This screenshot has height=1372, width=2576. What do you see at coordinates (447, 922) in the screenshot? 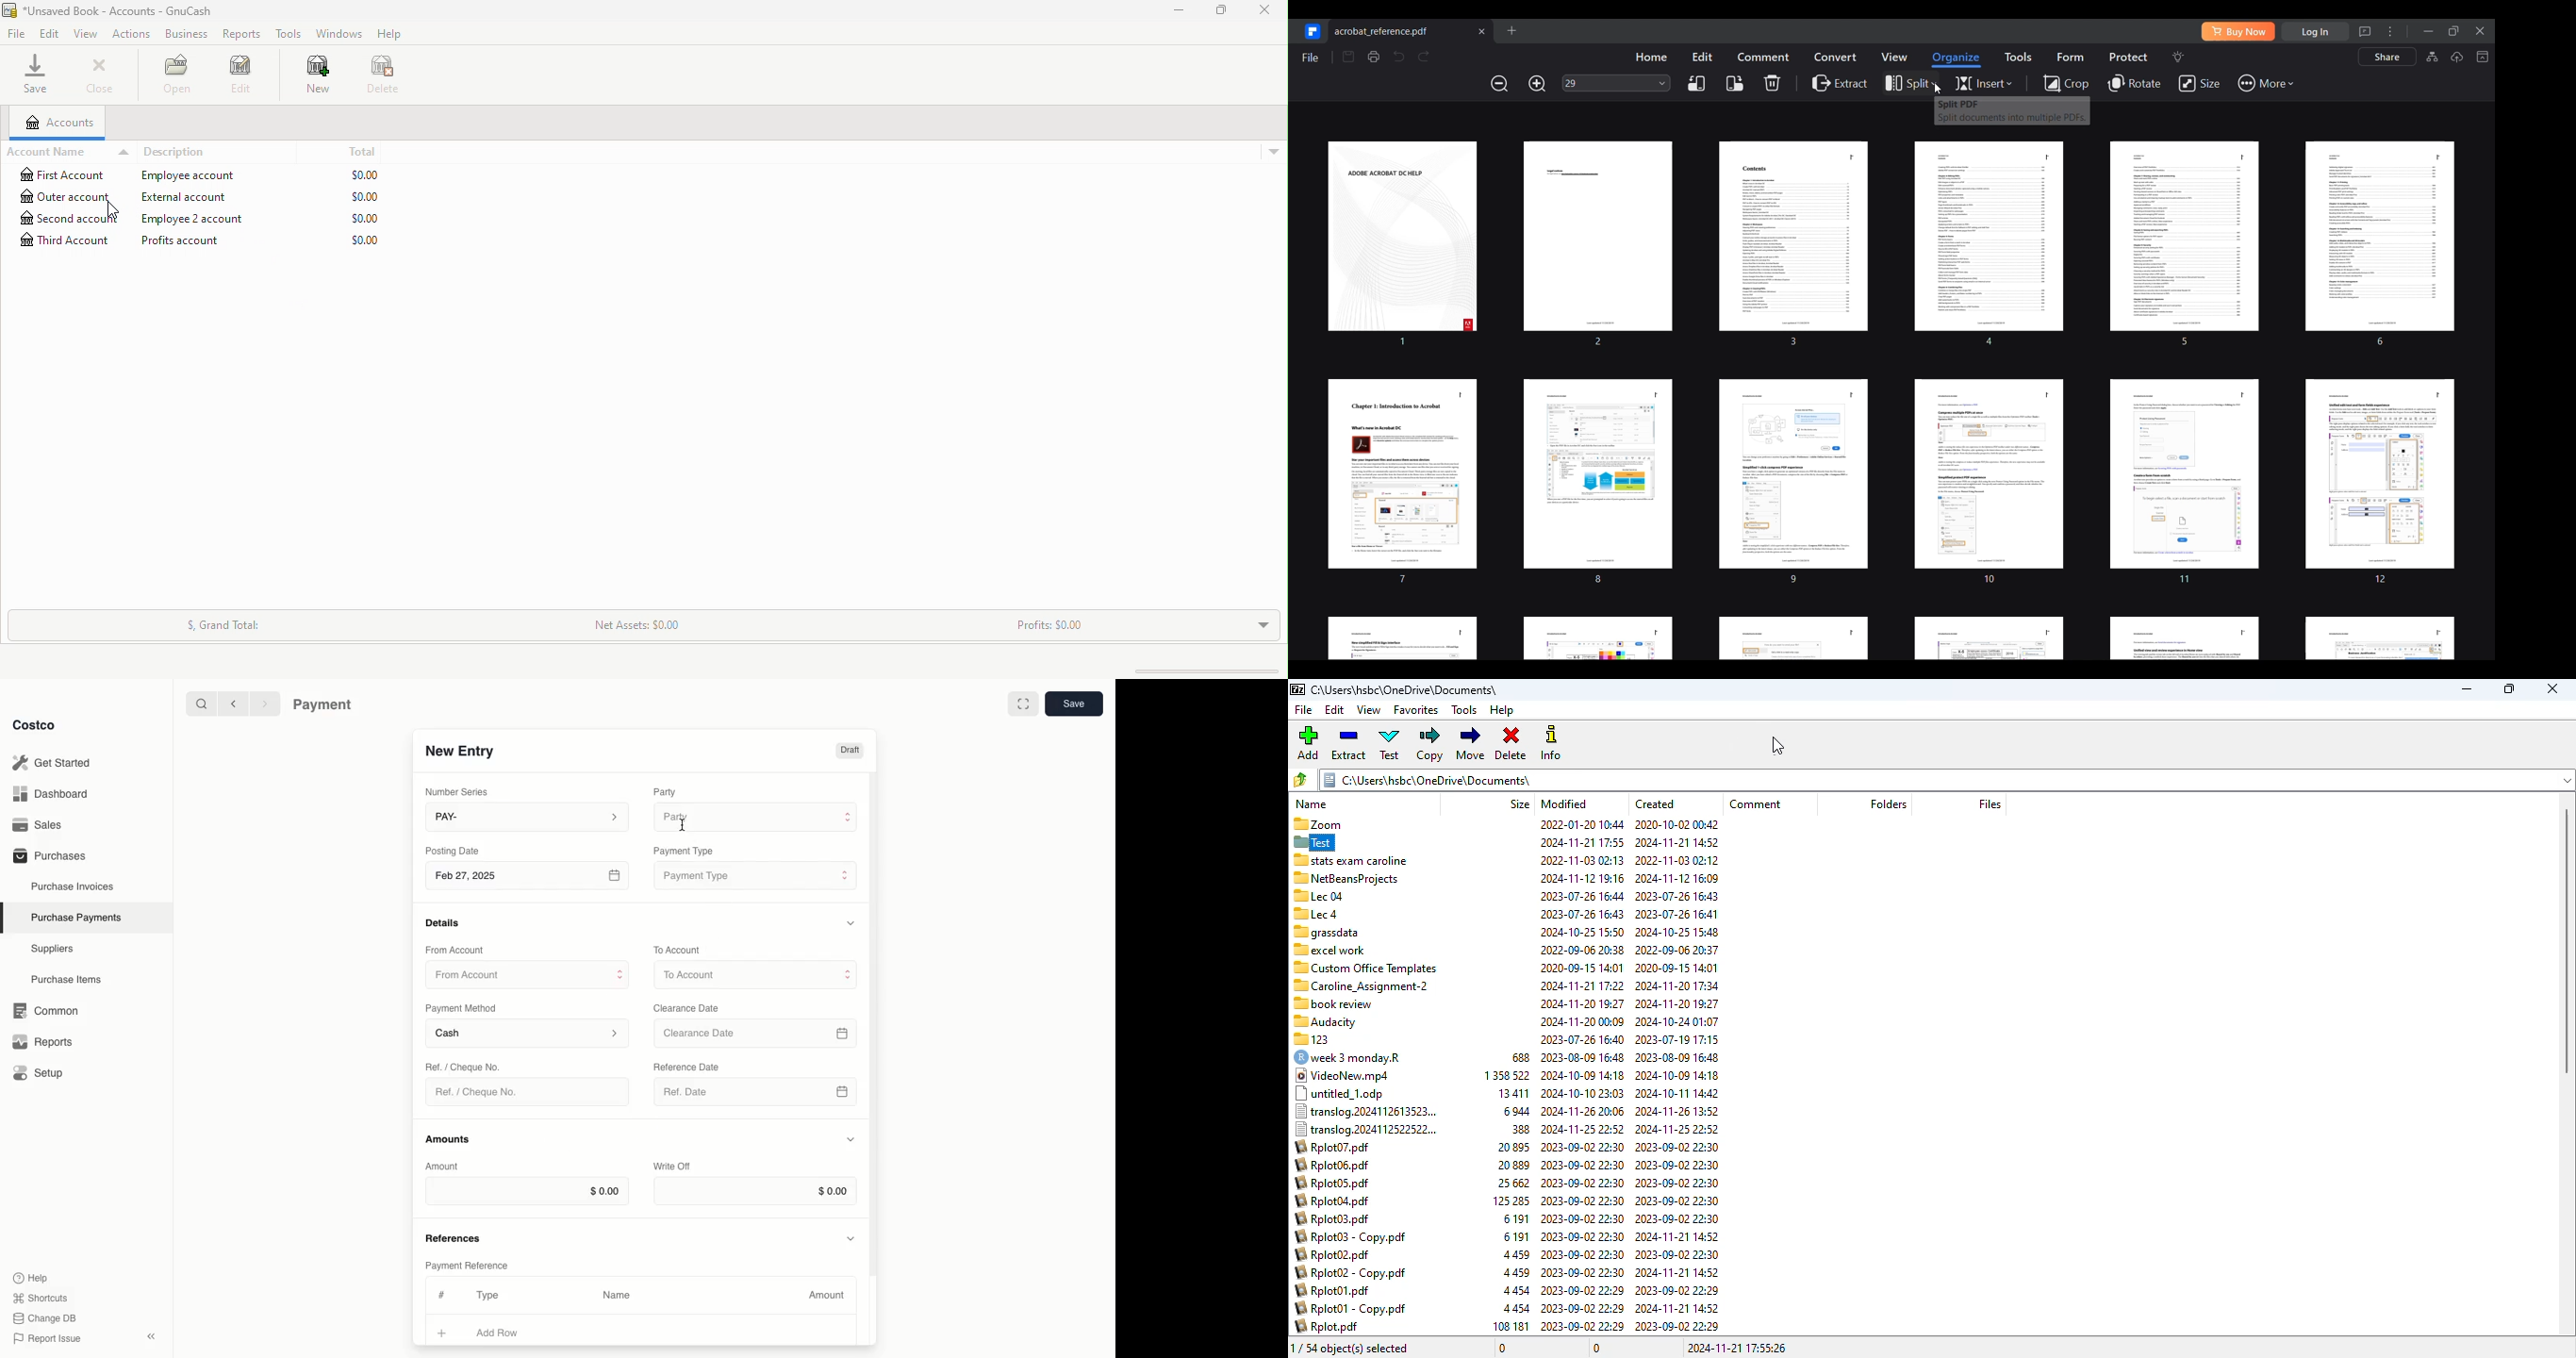
I see `Details` at bounding box center [447, 922].